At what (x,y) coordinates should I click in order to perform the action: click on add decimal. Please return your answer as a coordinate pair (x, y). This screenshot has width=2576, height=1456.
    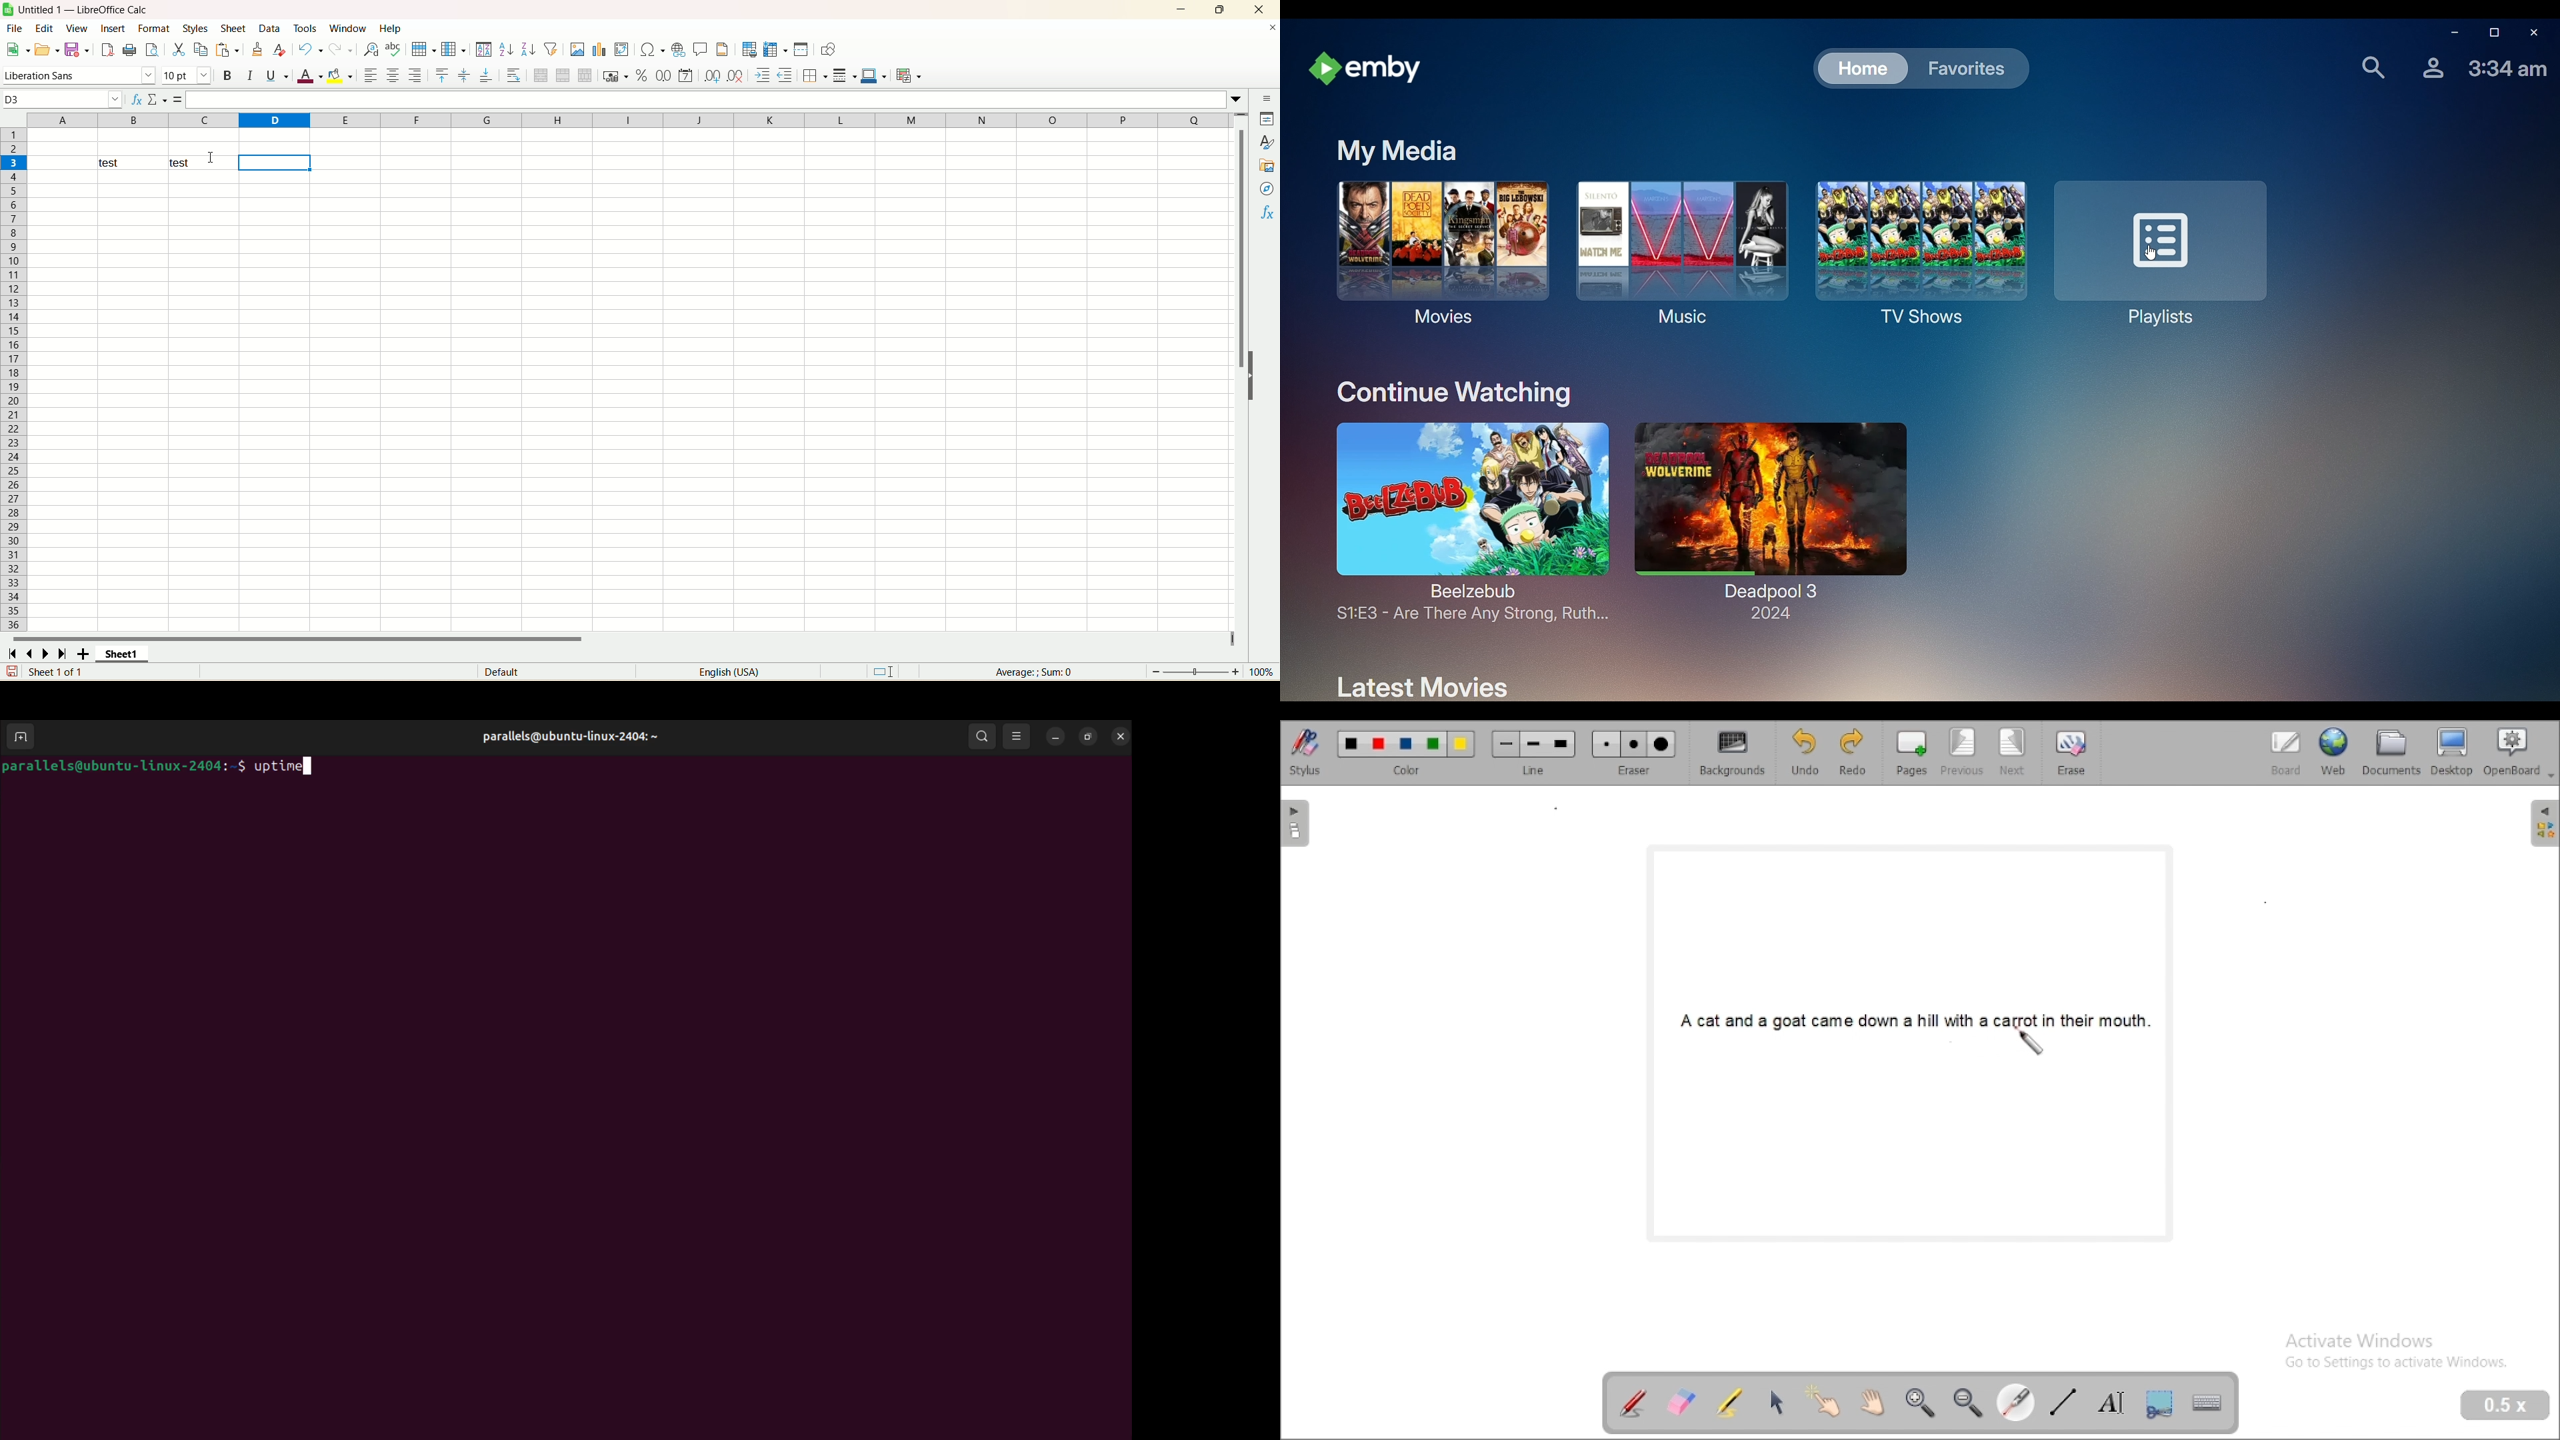
    Looking at the image, I should click on (713, 76).